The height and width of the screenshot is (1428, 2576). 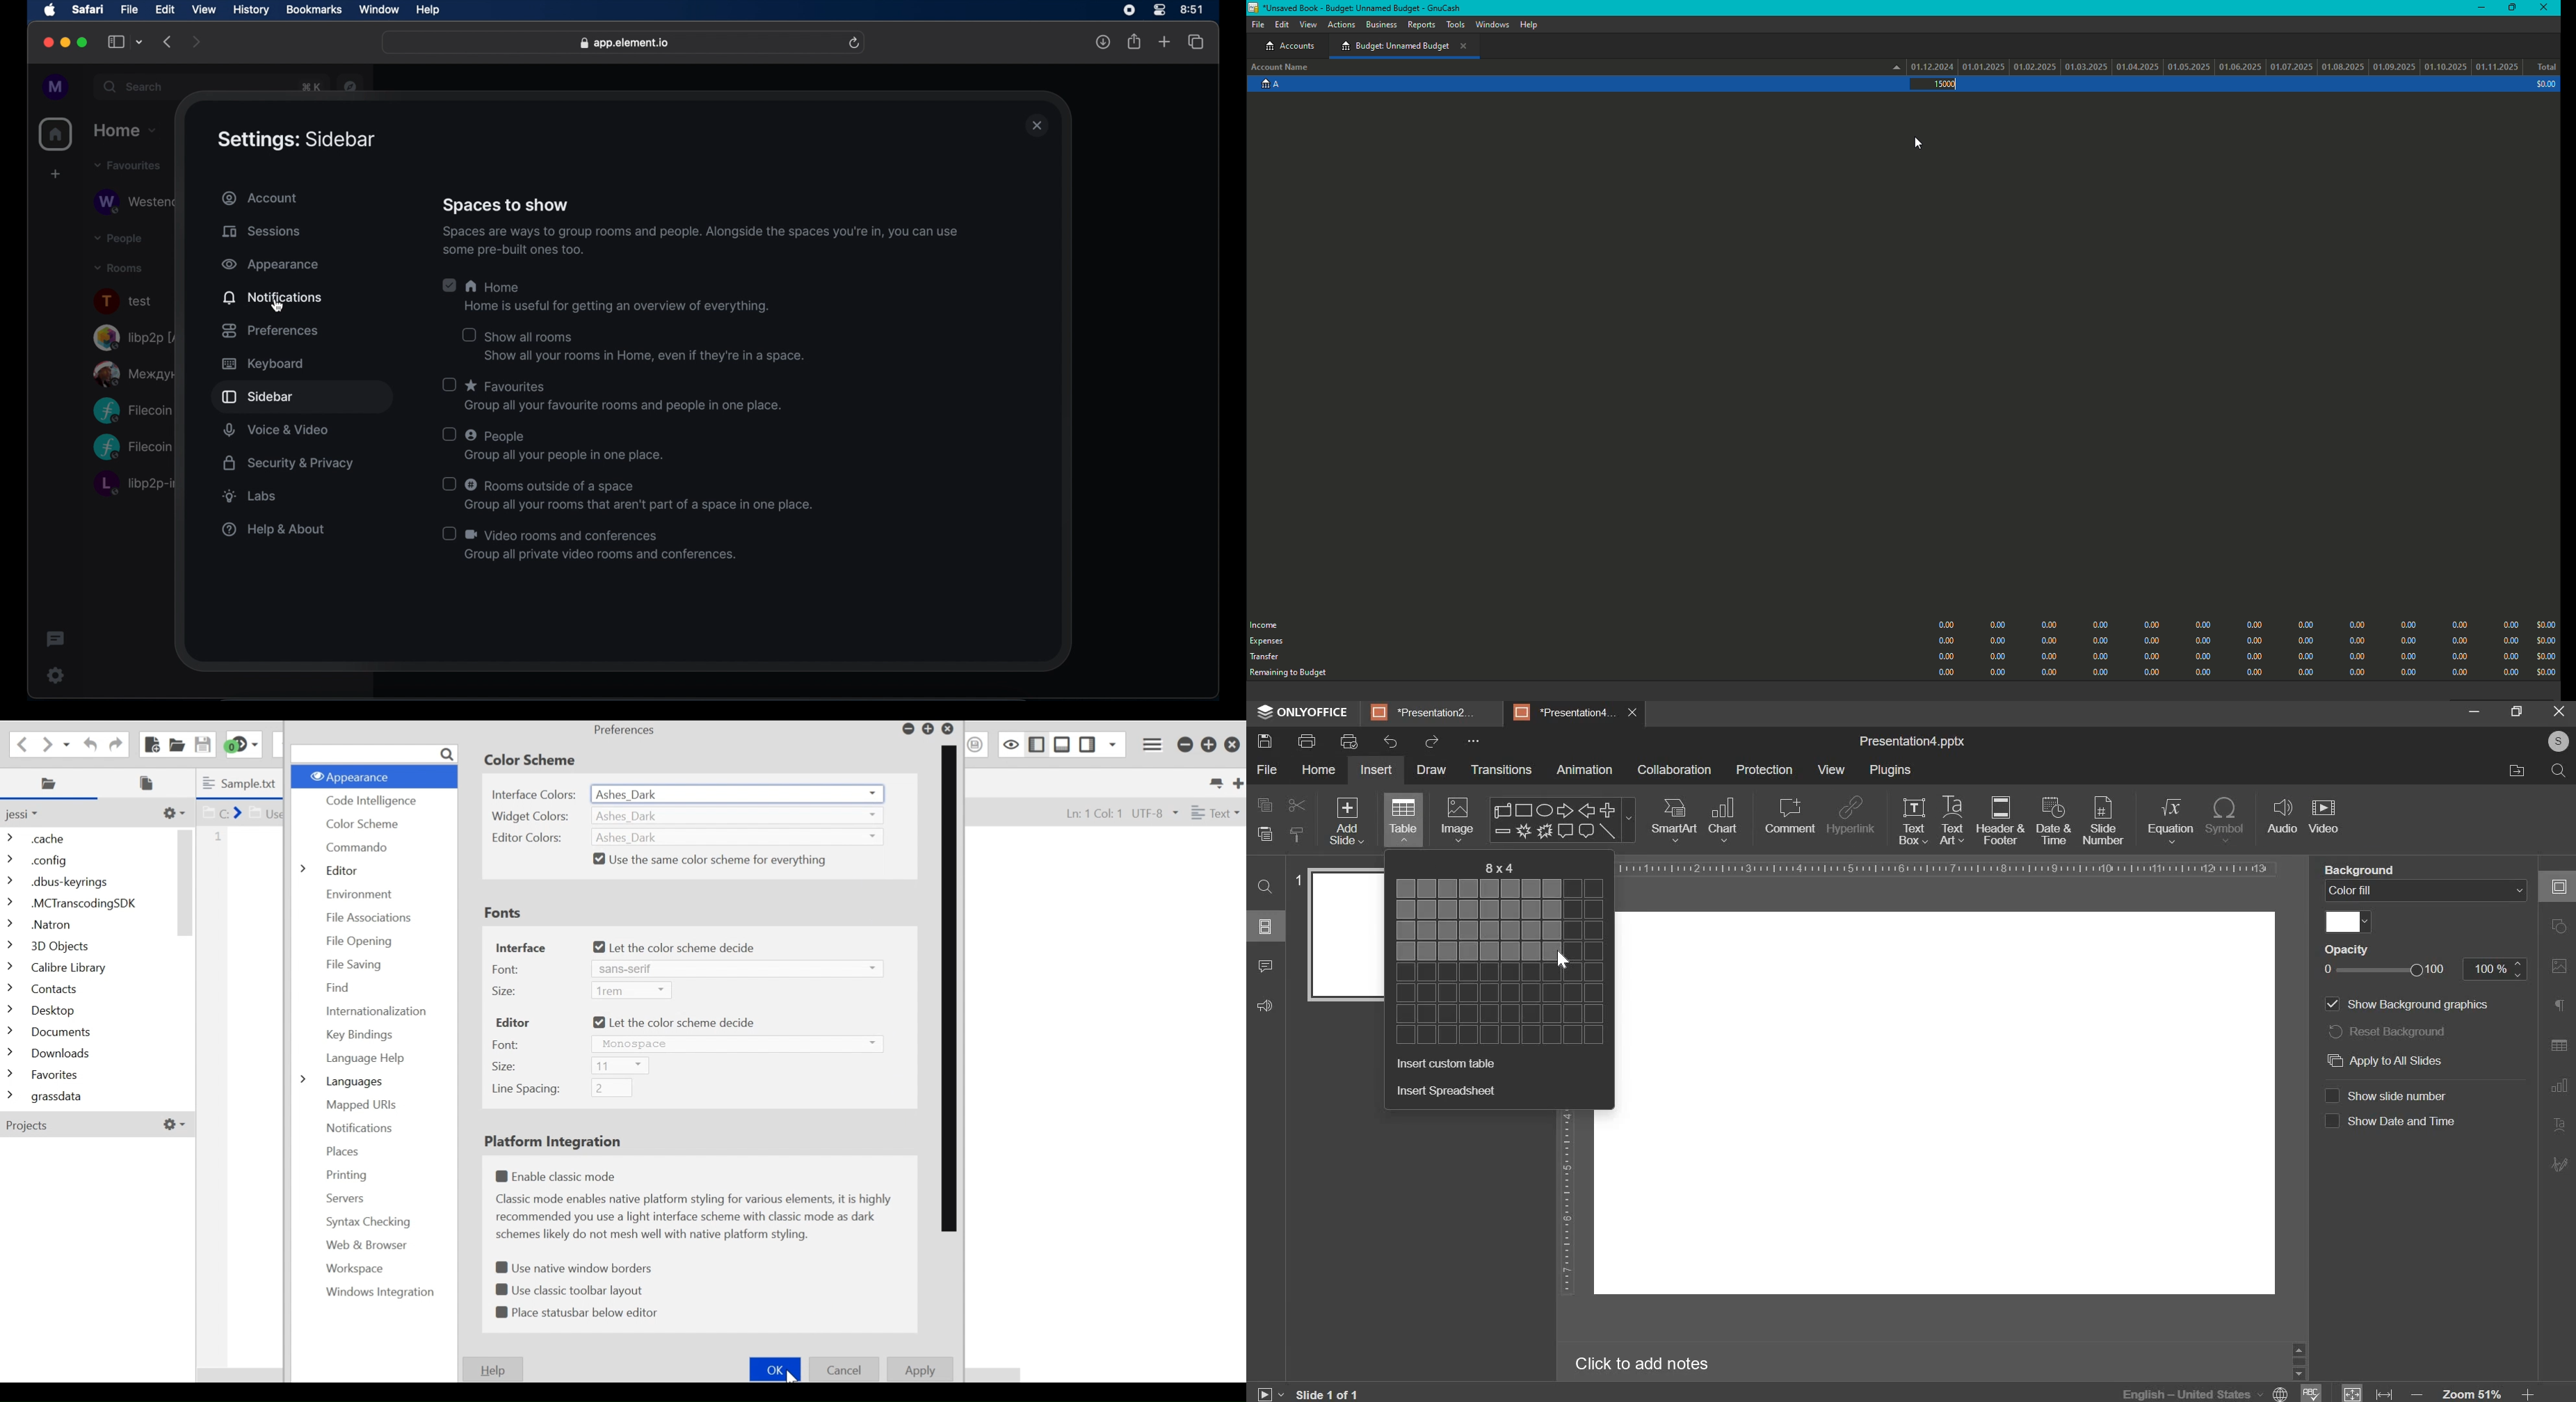 I want to click on forward, so click(x=198, y=42).